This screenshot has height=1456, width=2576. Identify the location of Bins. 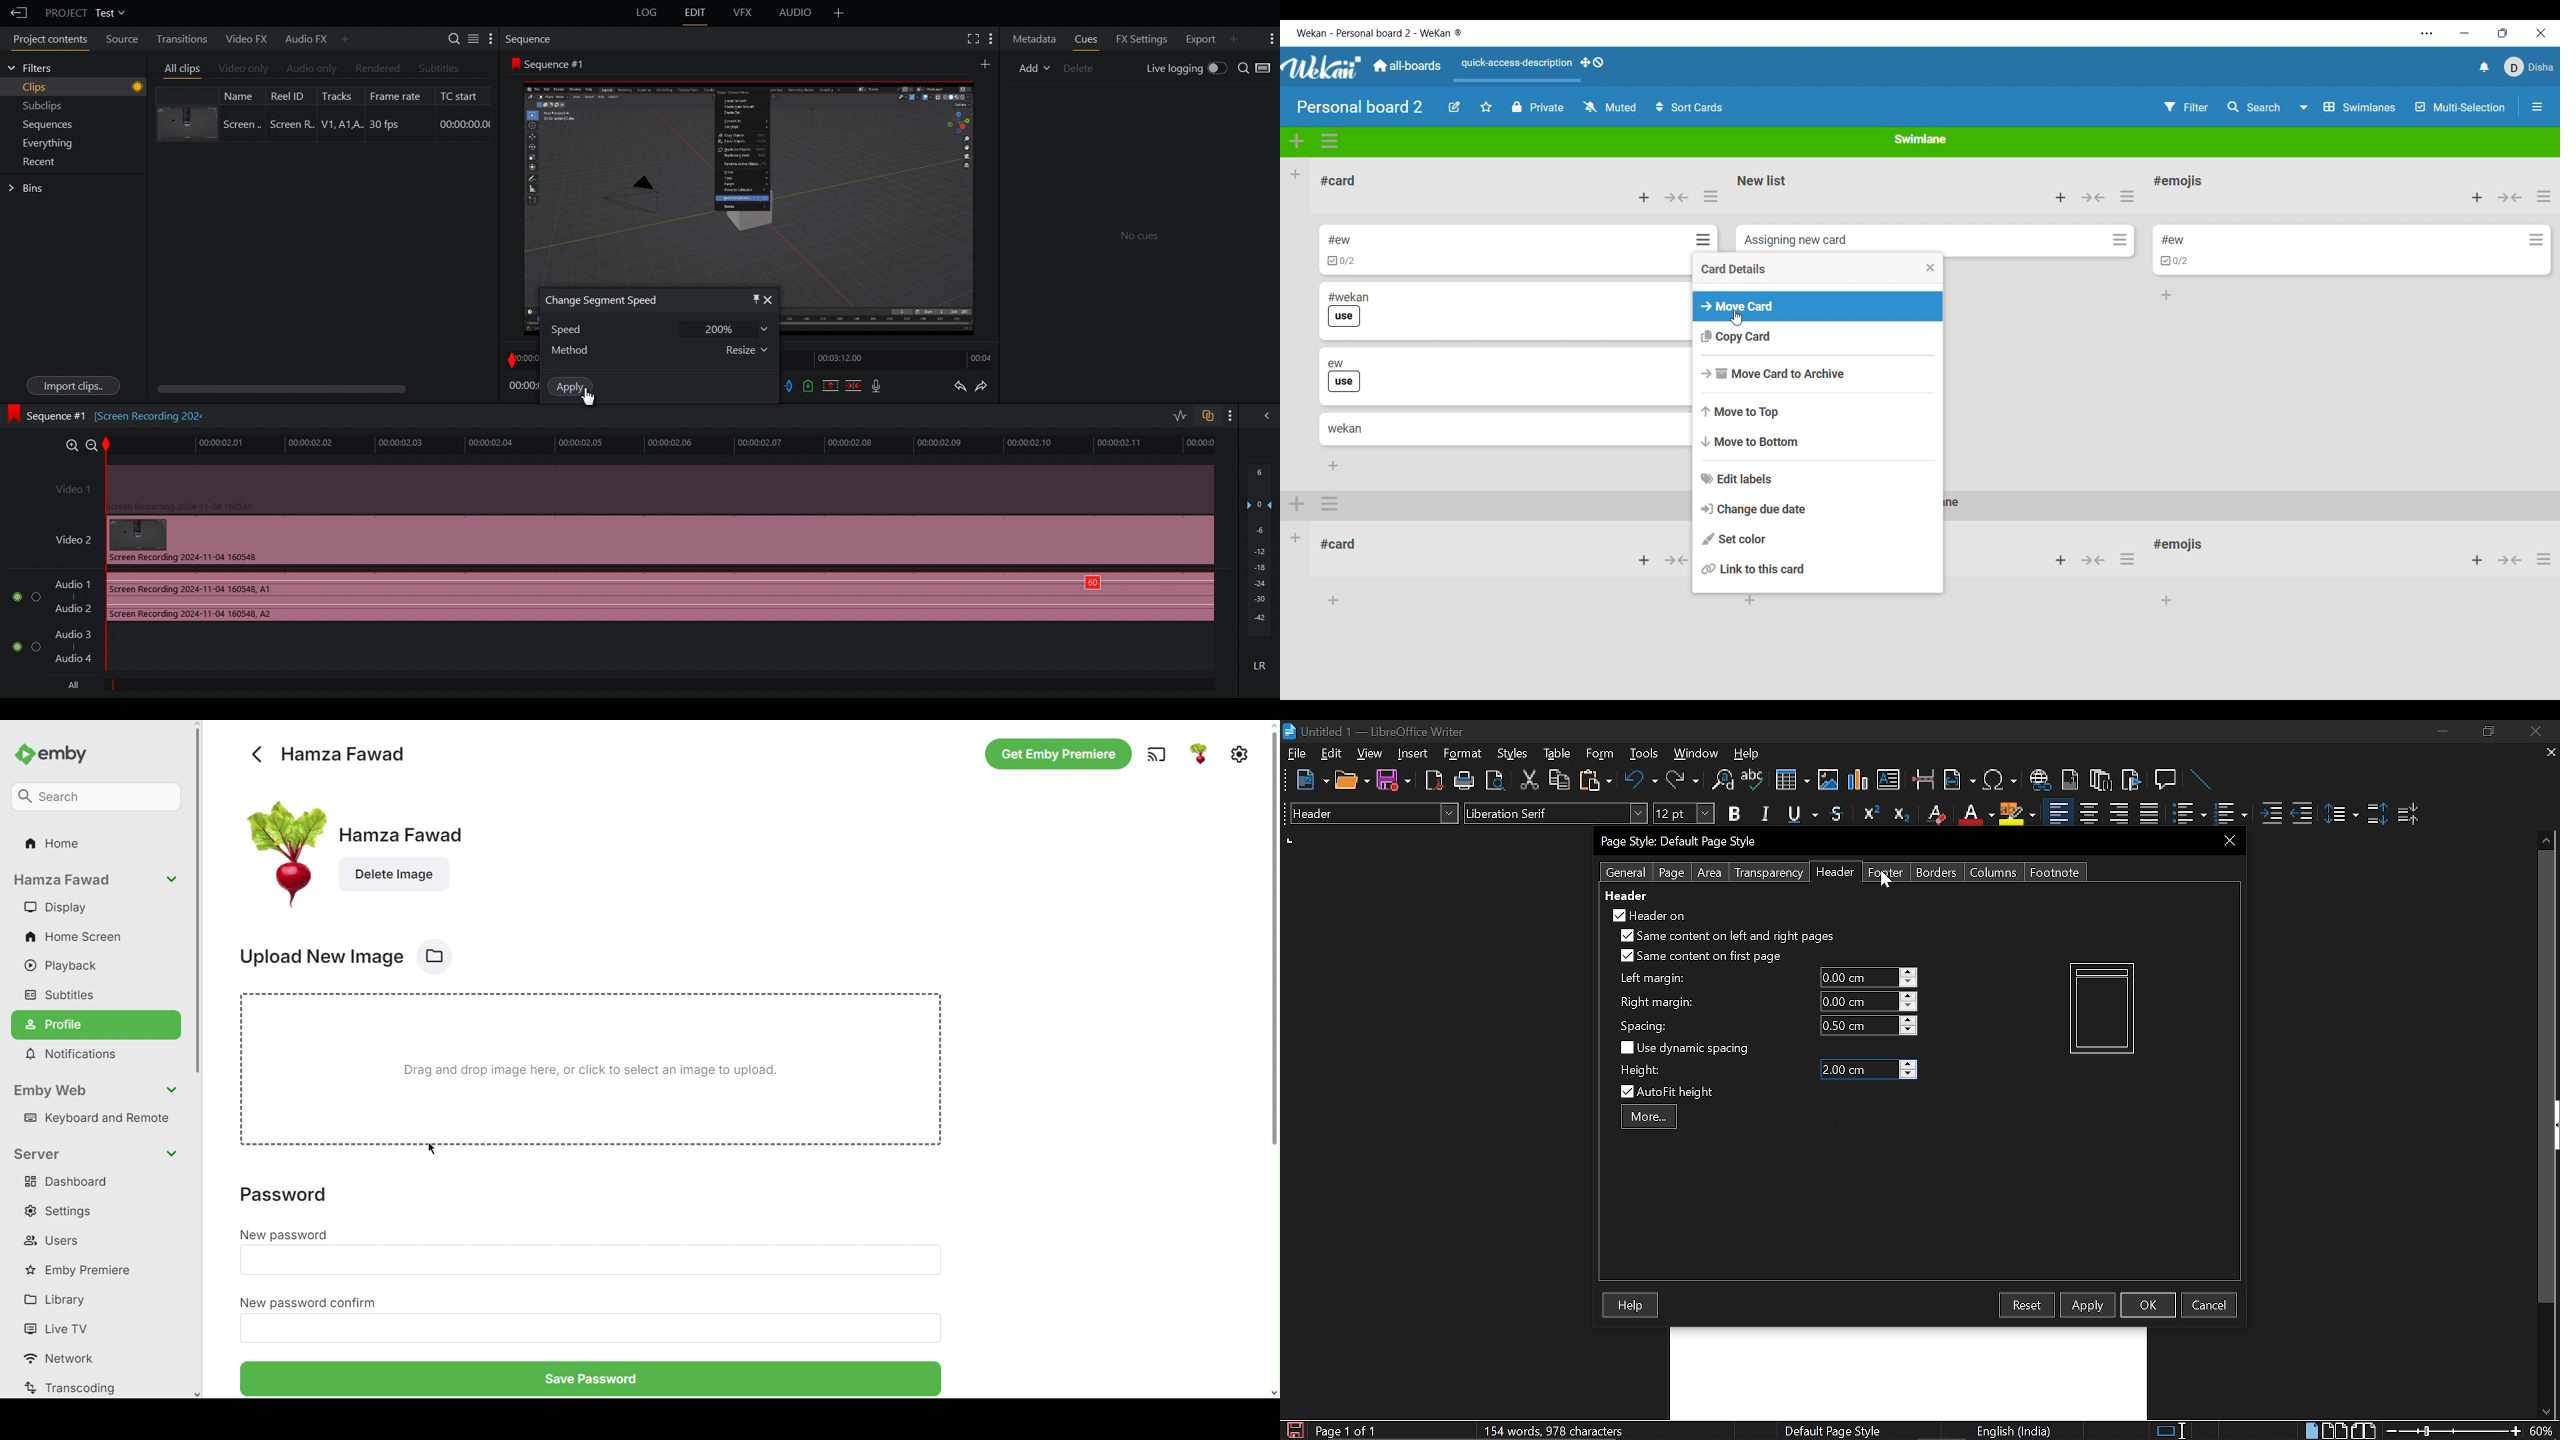
(28, 189).